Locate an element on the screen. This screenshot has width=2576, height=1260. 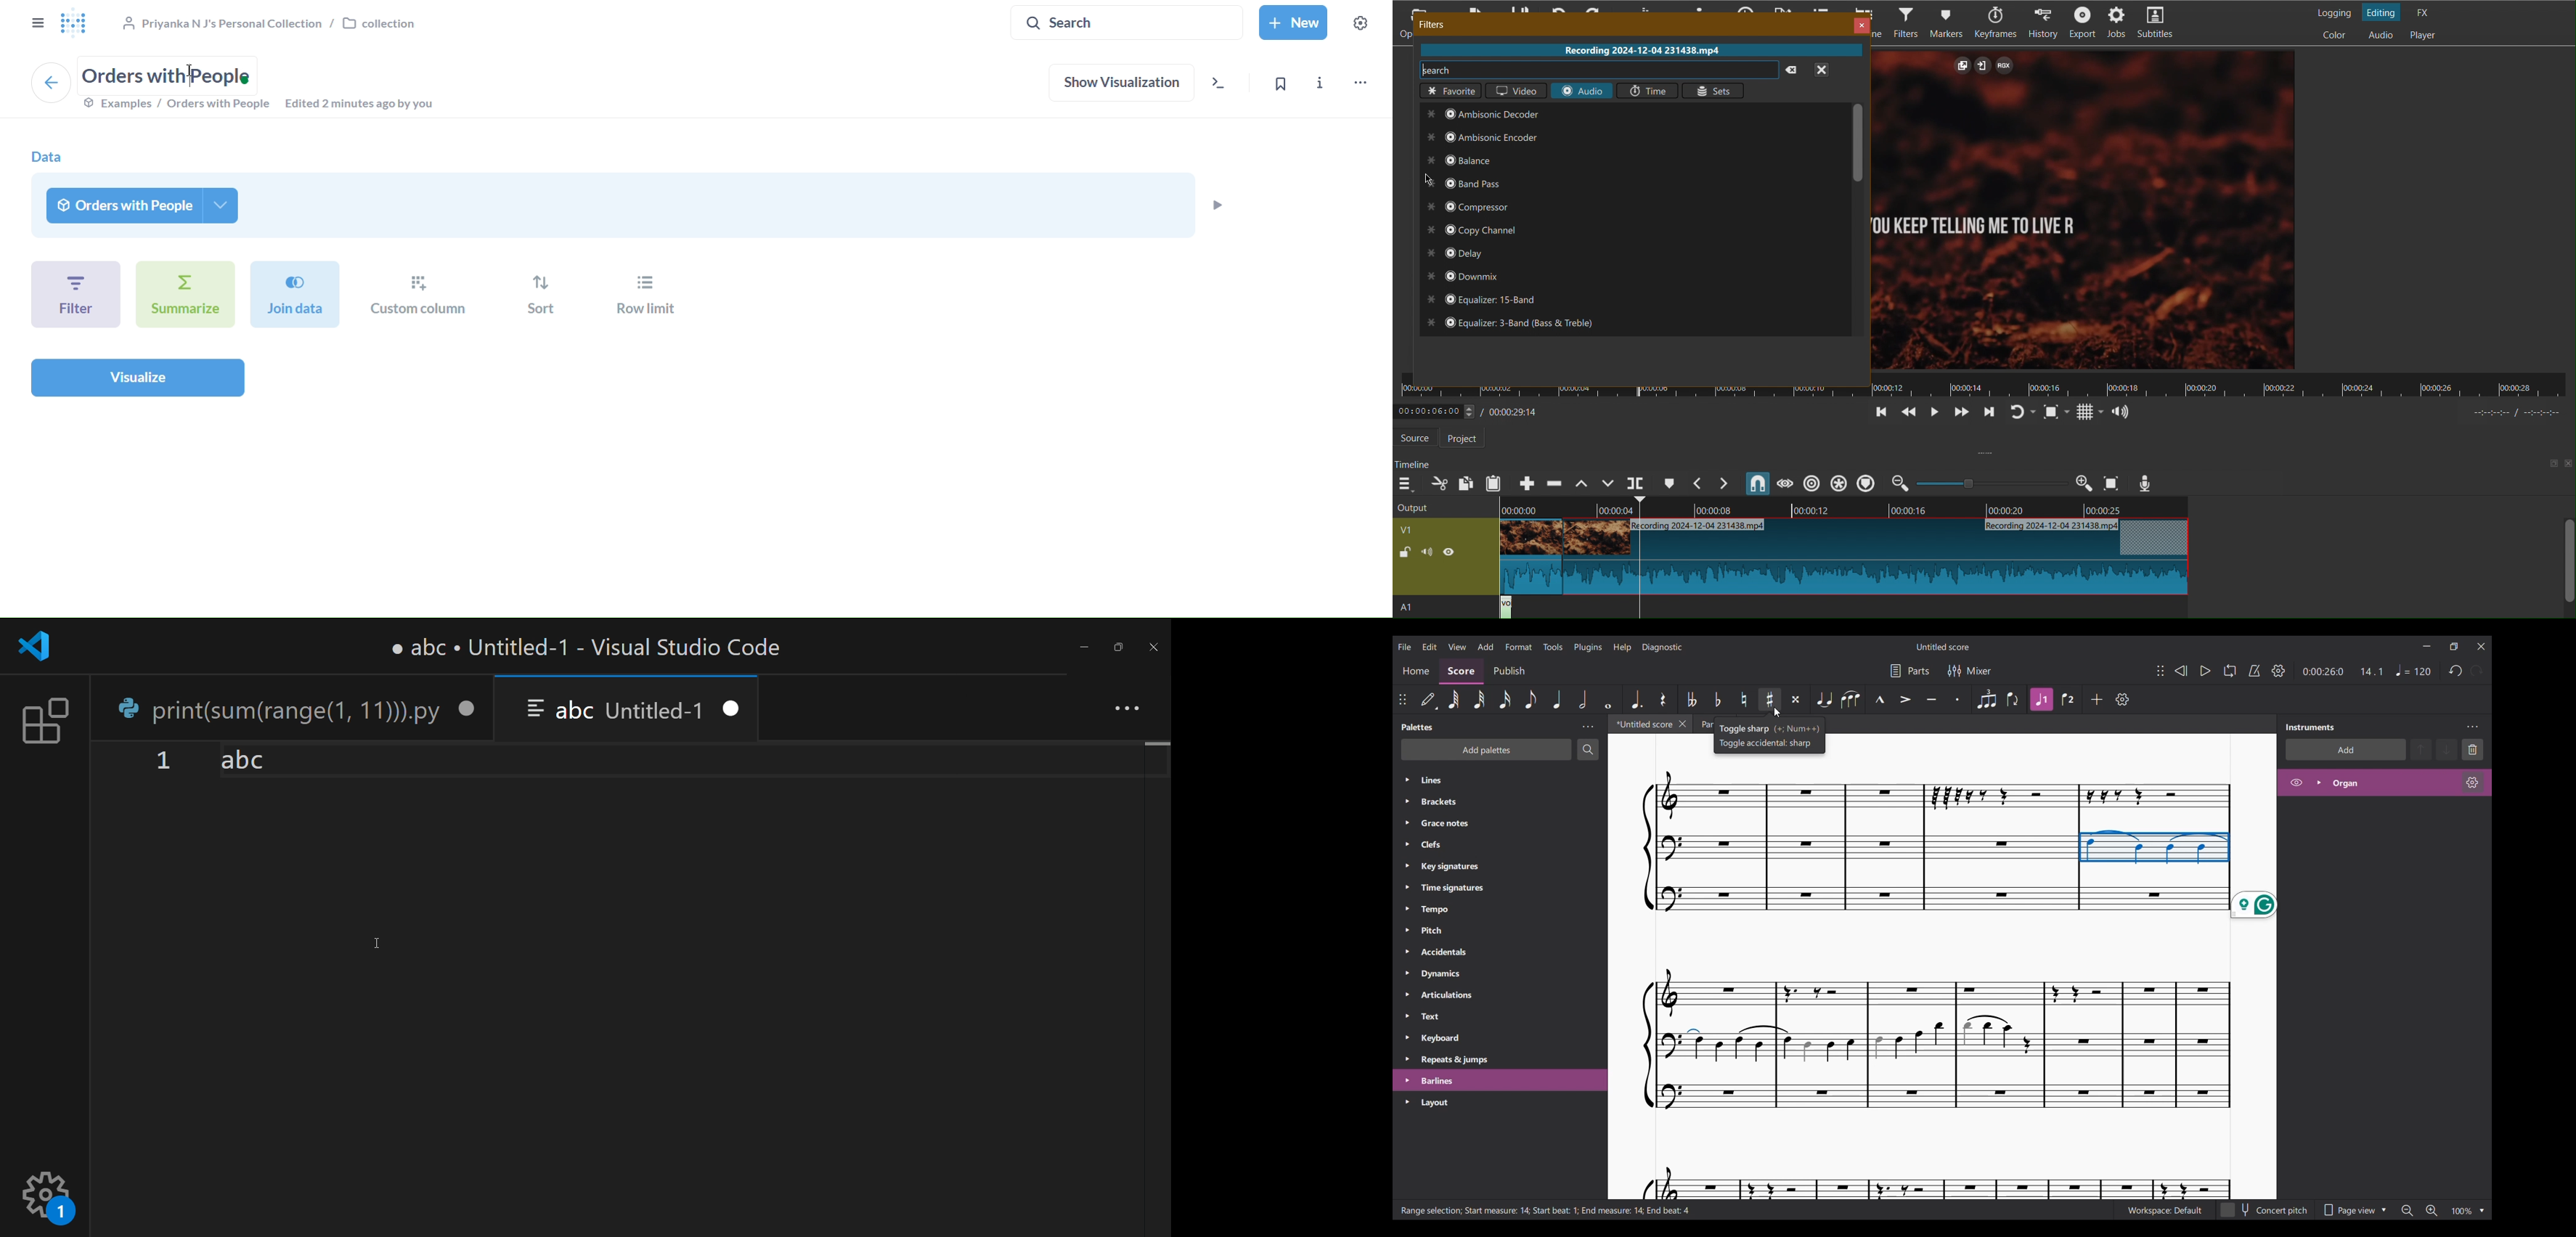
Expand Organ is located at coordinates (2318, 782).